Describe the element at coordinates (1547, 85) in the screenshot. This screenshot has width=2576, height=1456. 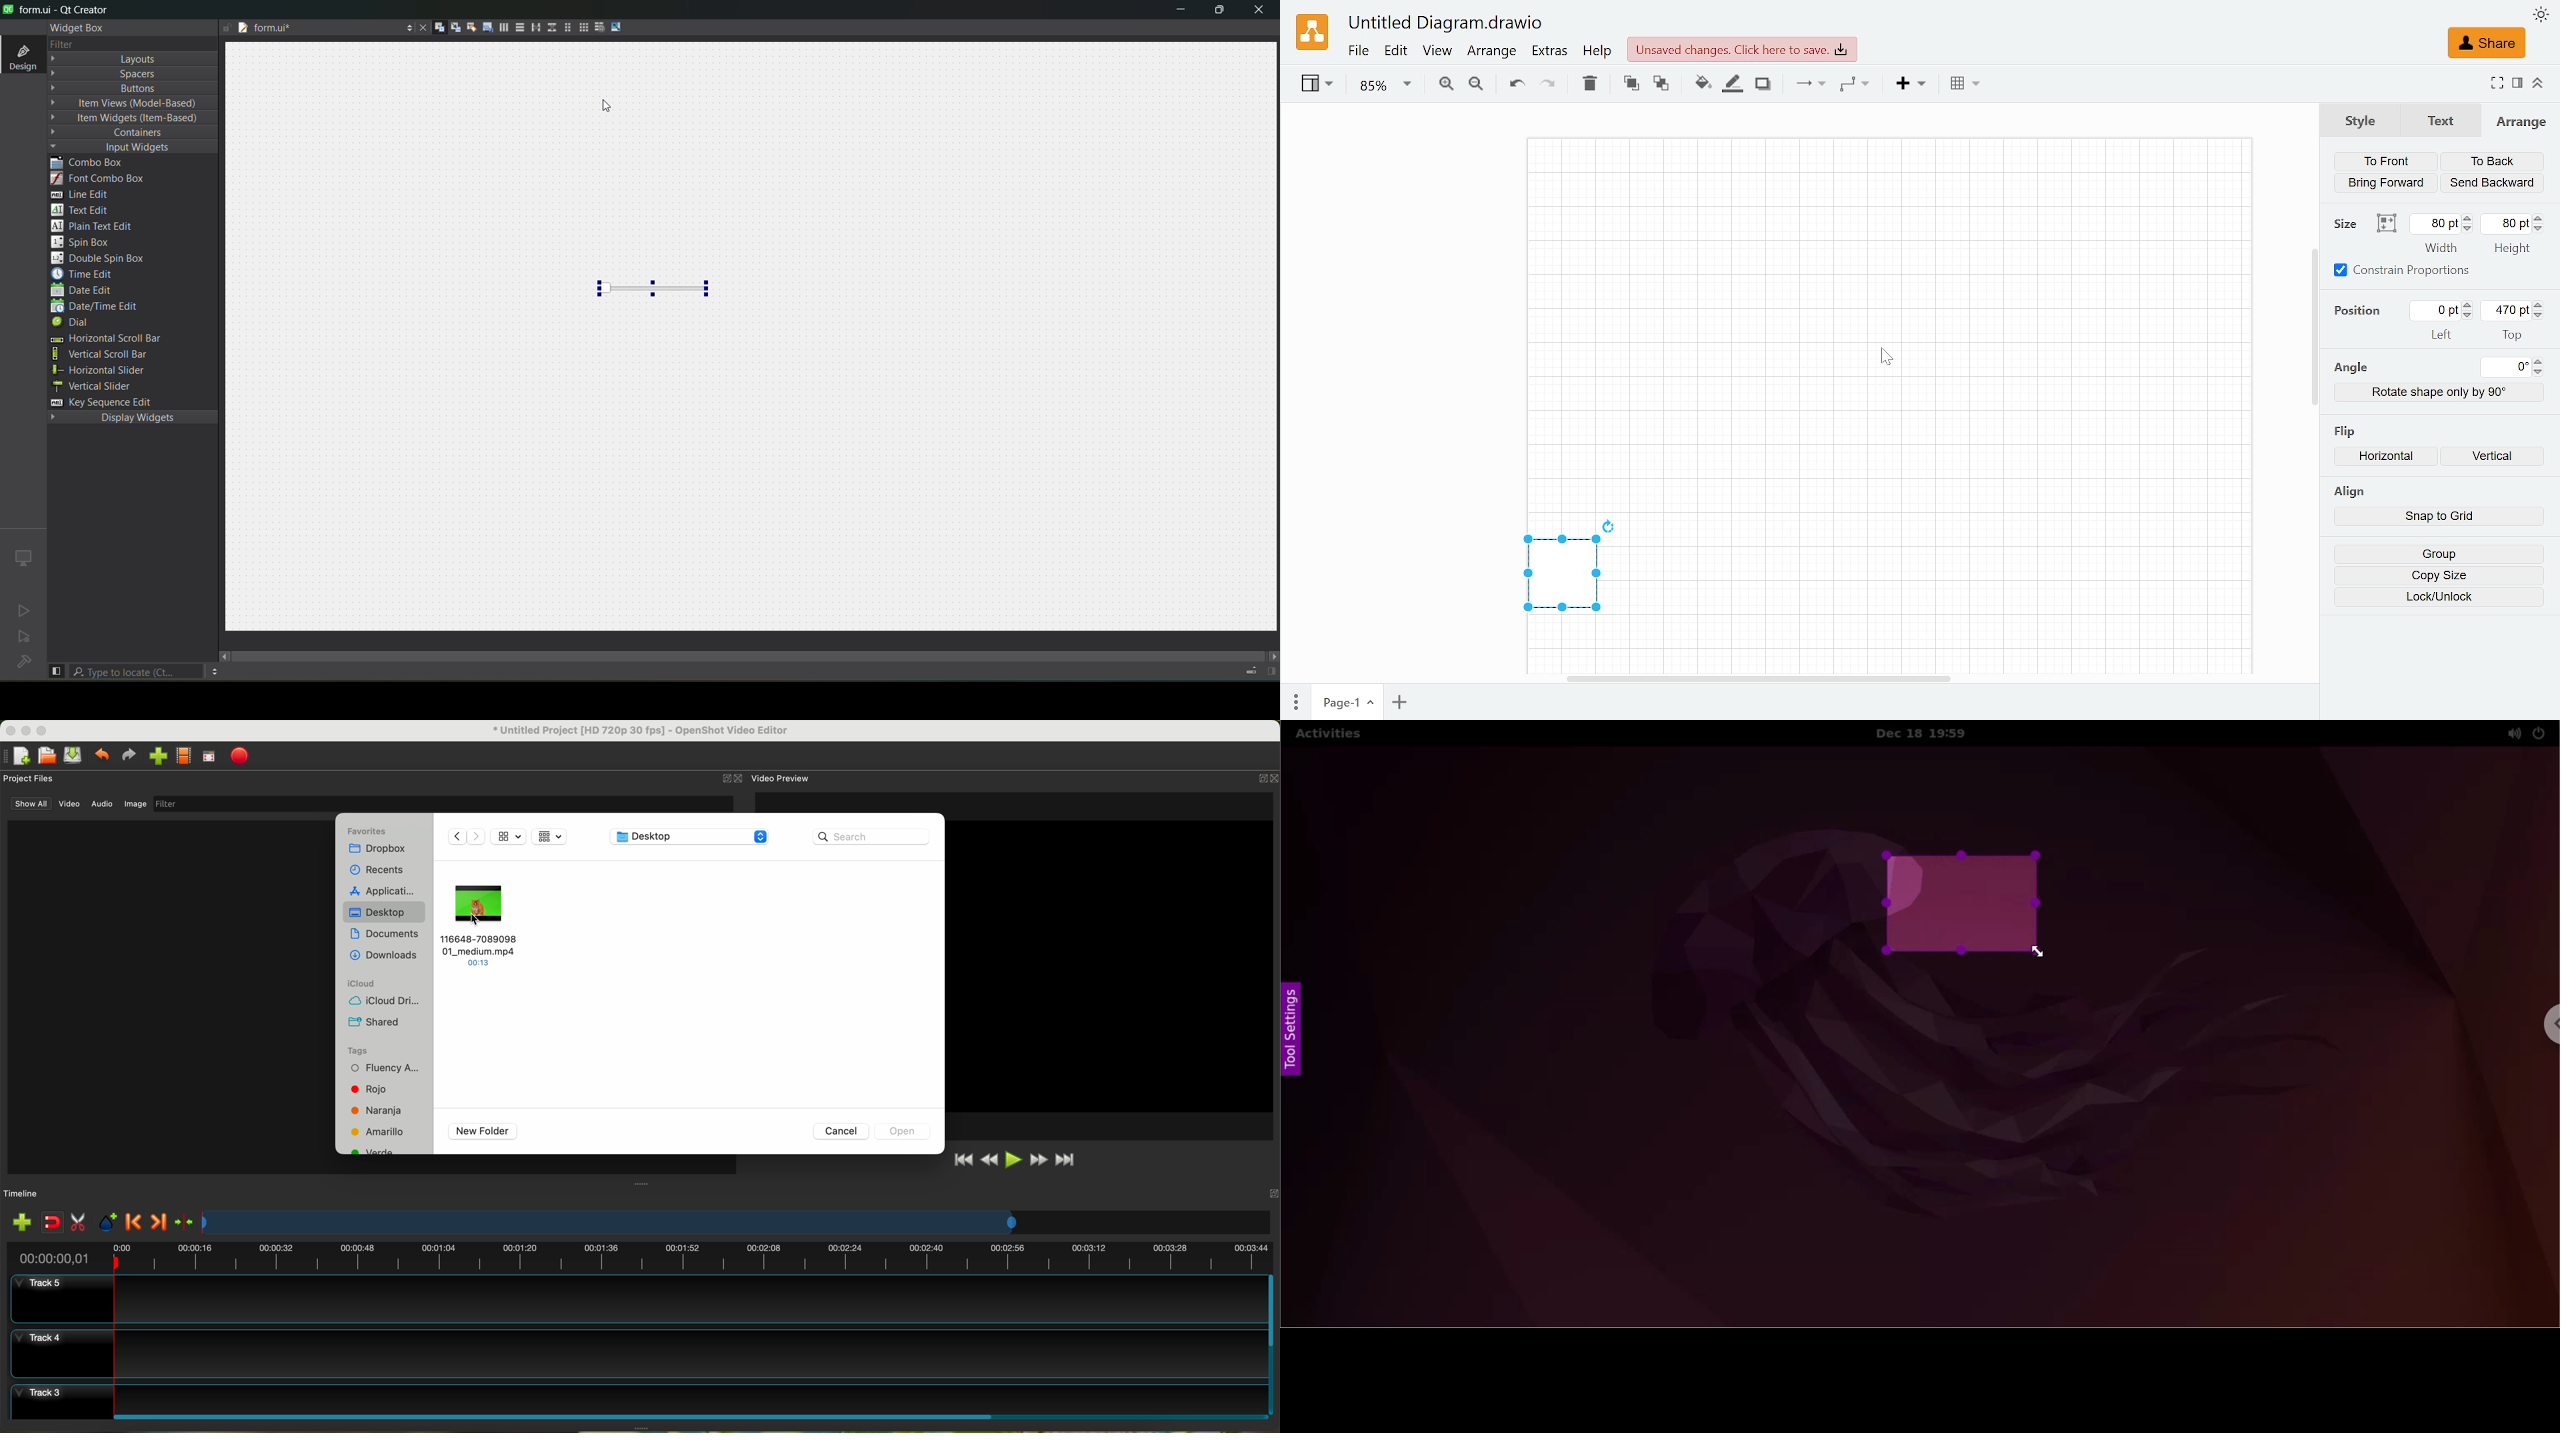
I see `Redo` at that location.